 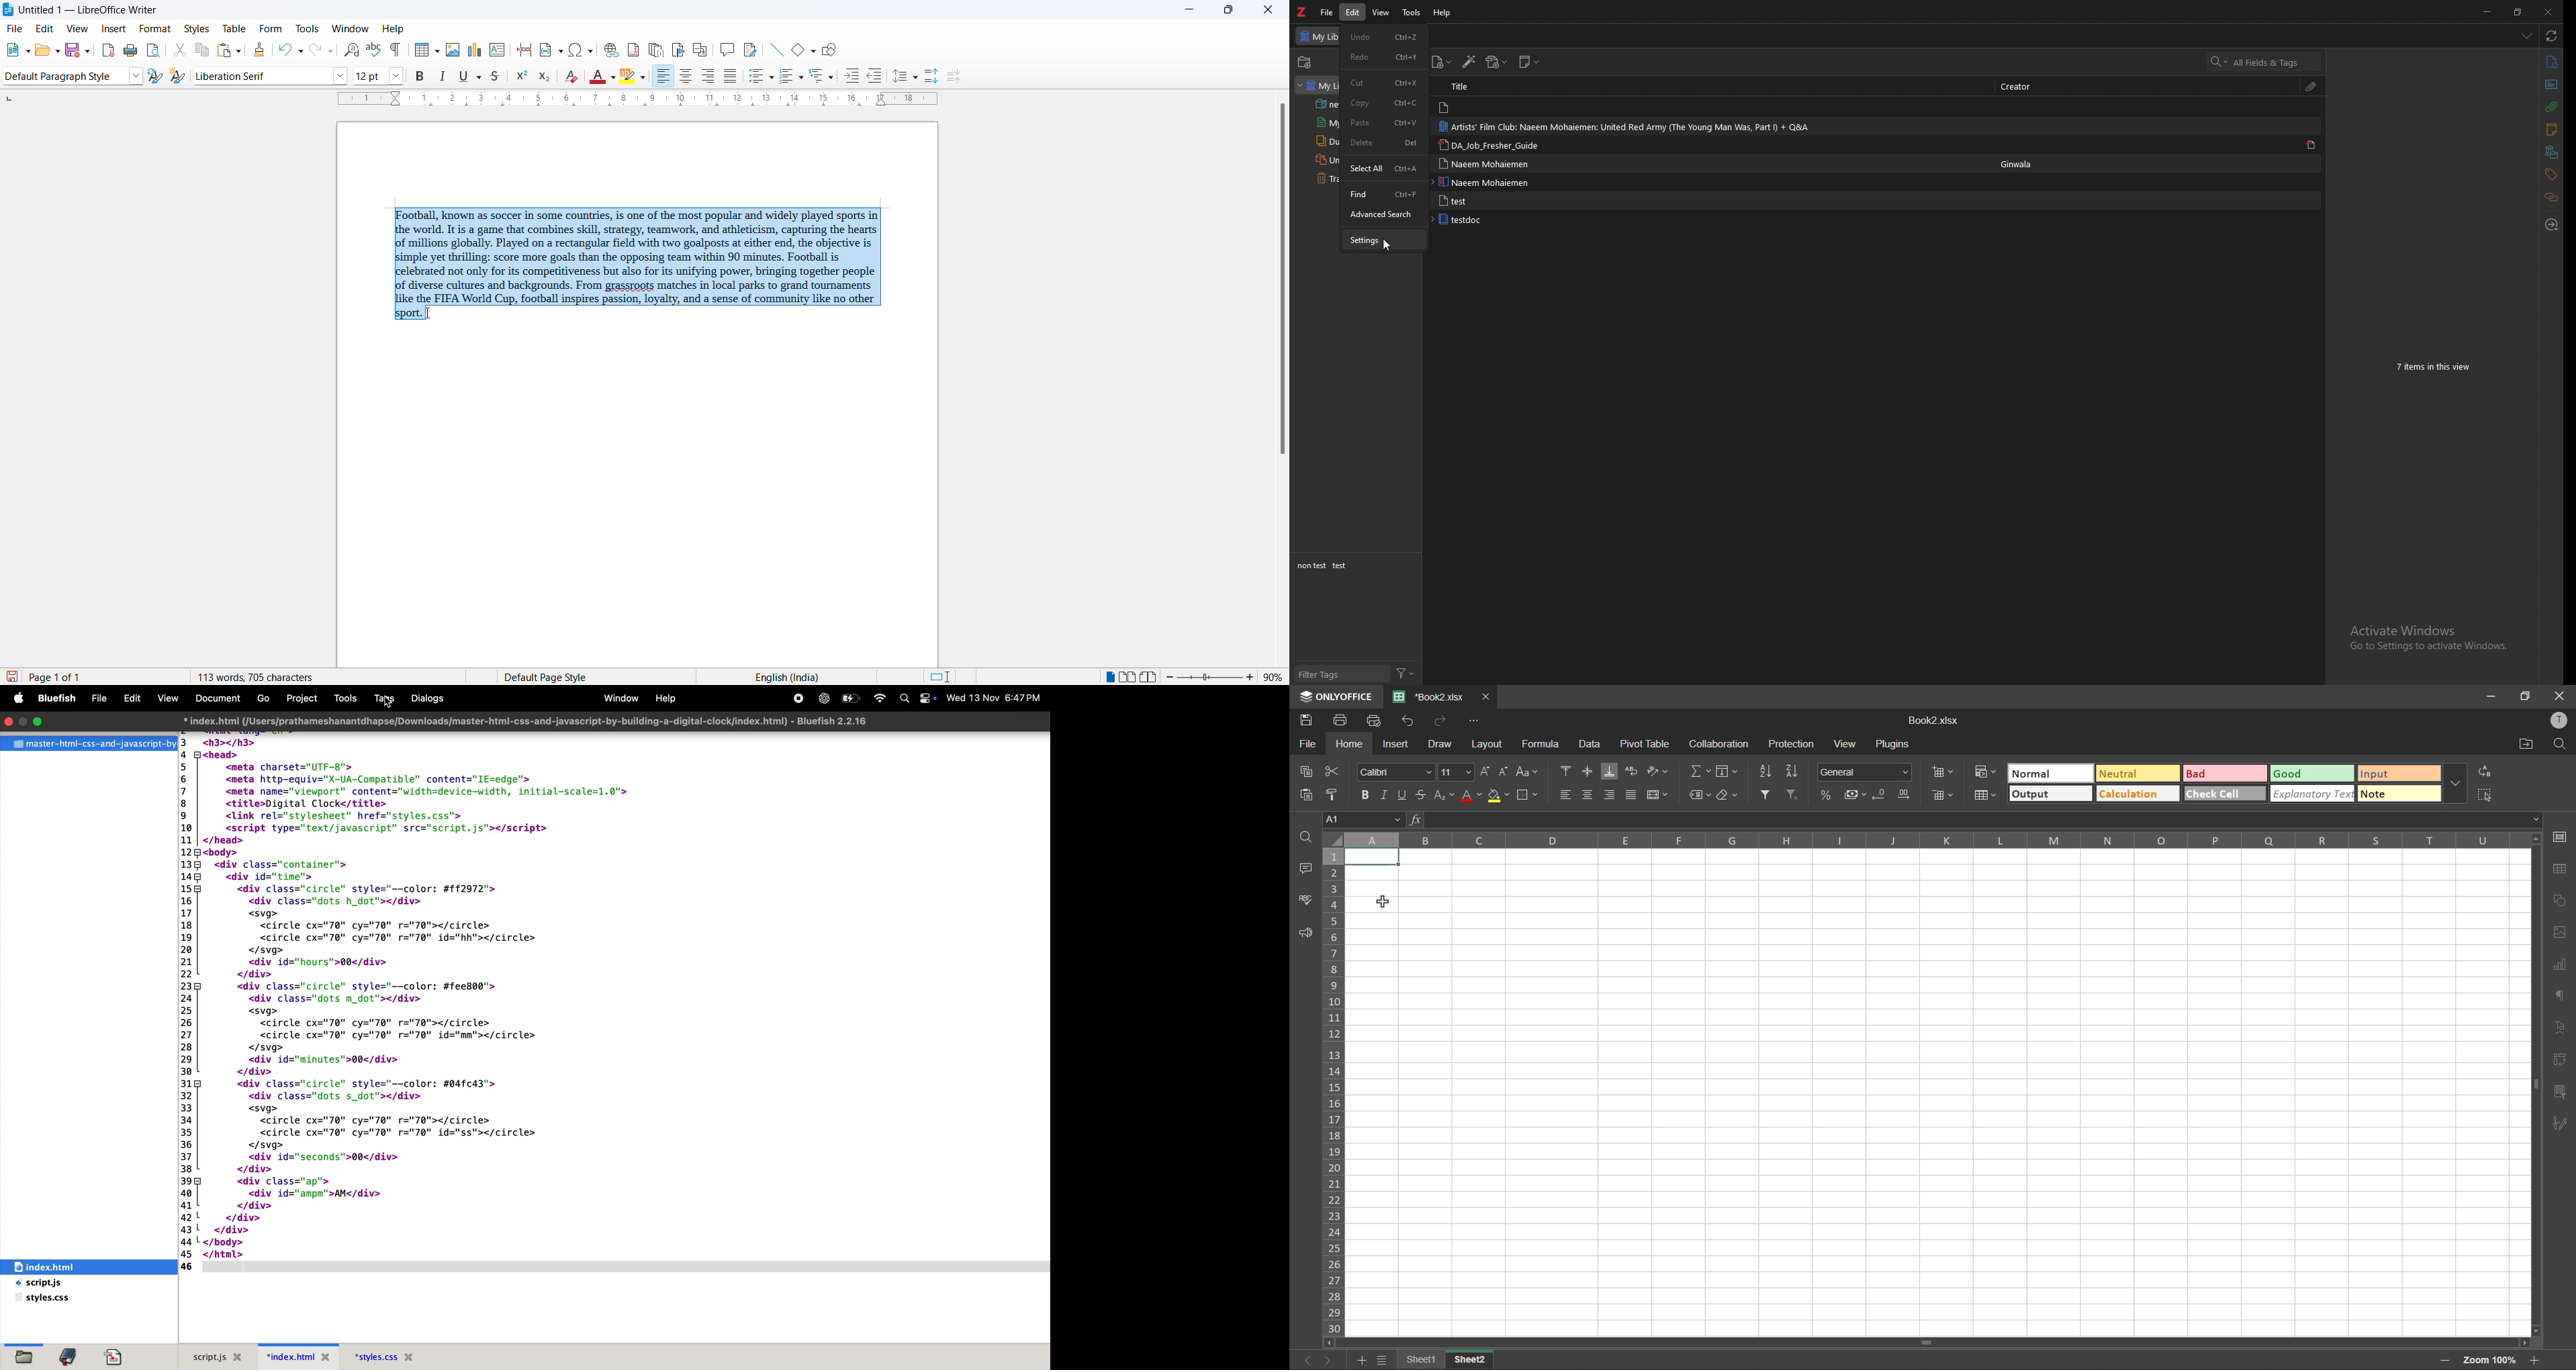 I want to click on font color, so click(x=596, y=76).